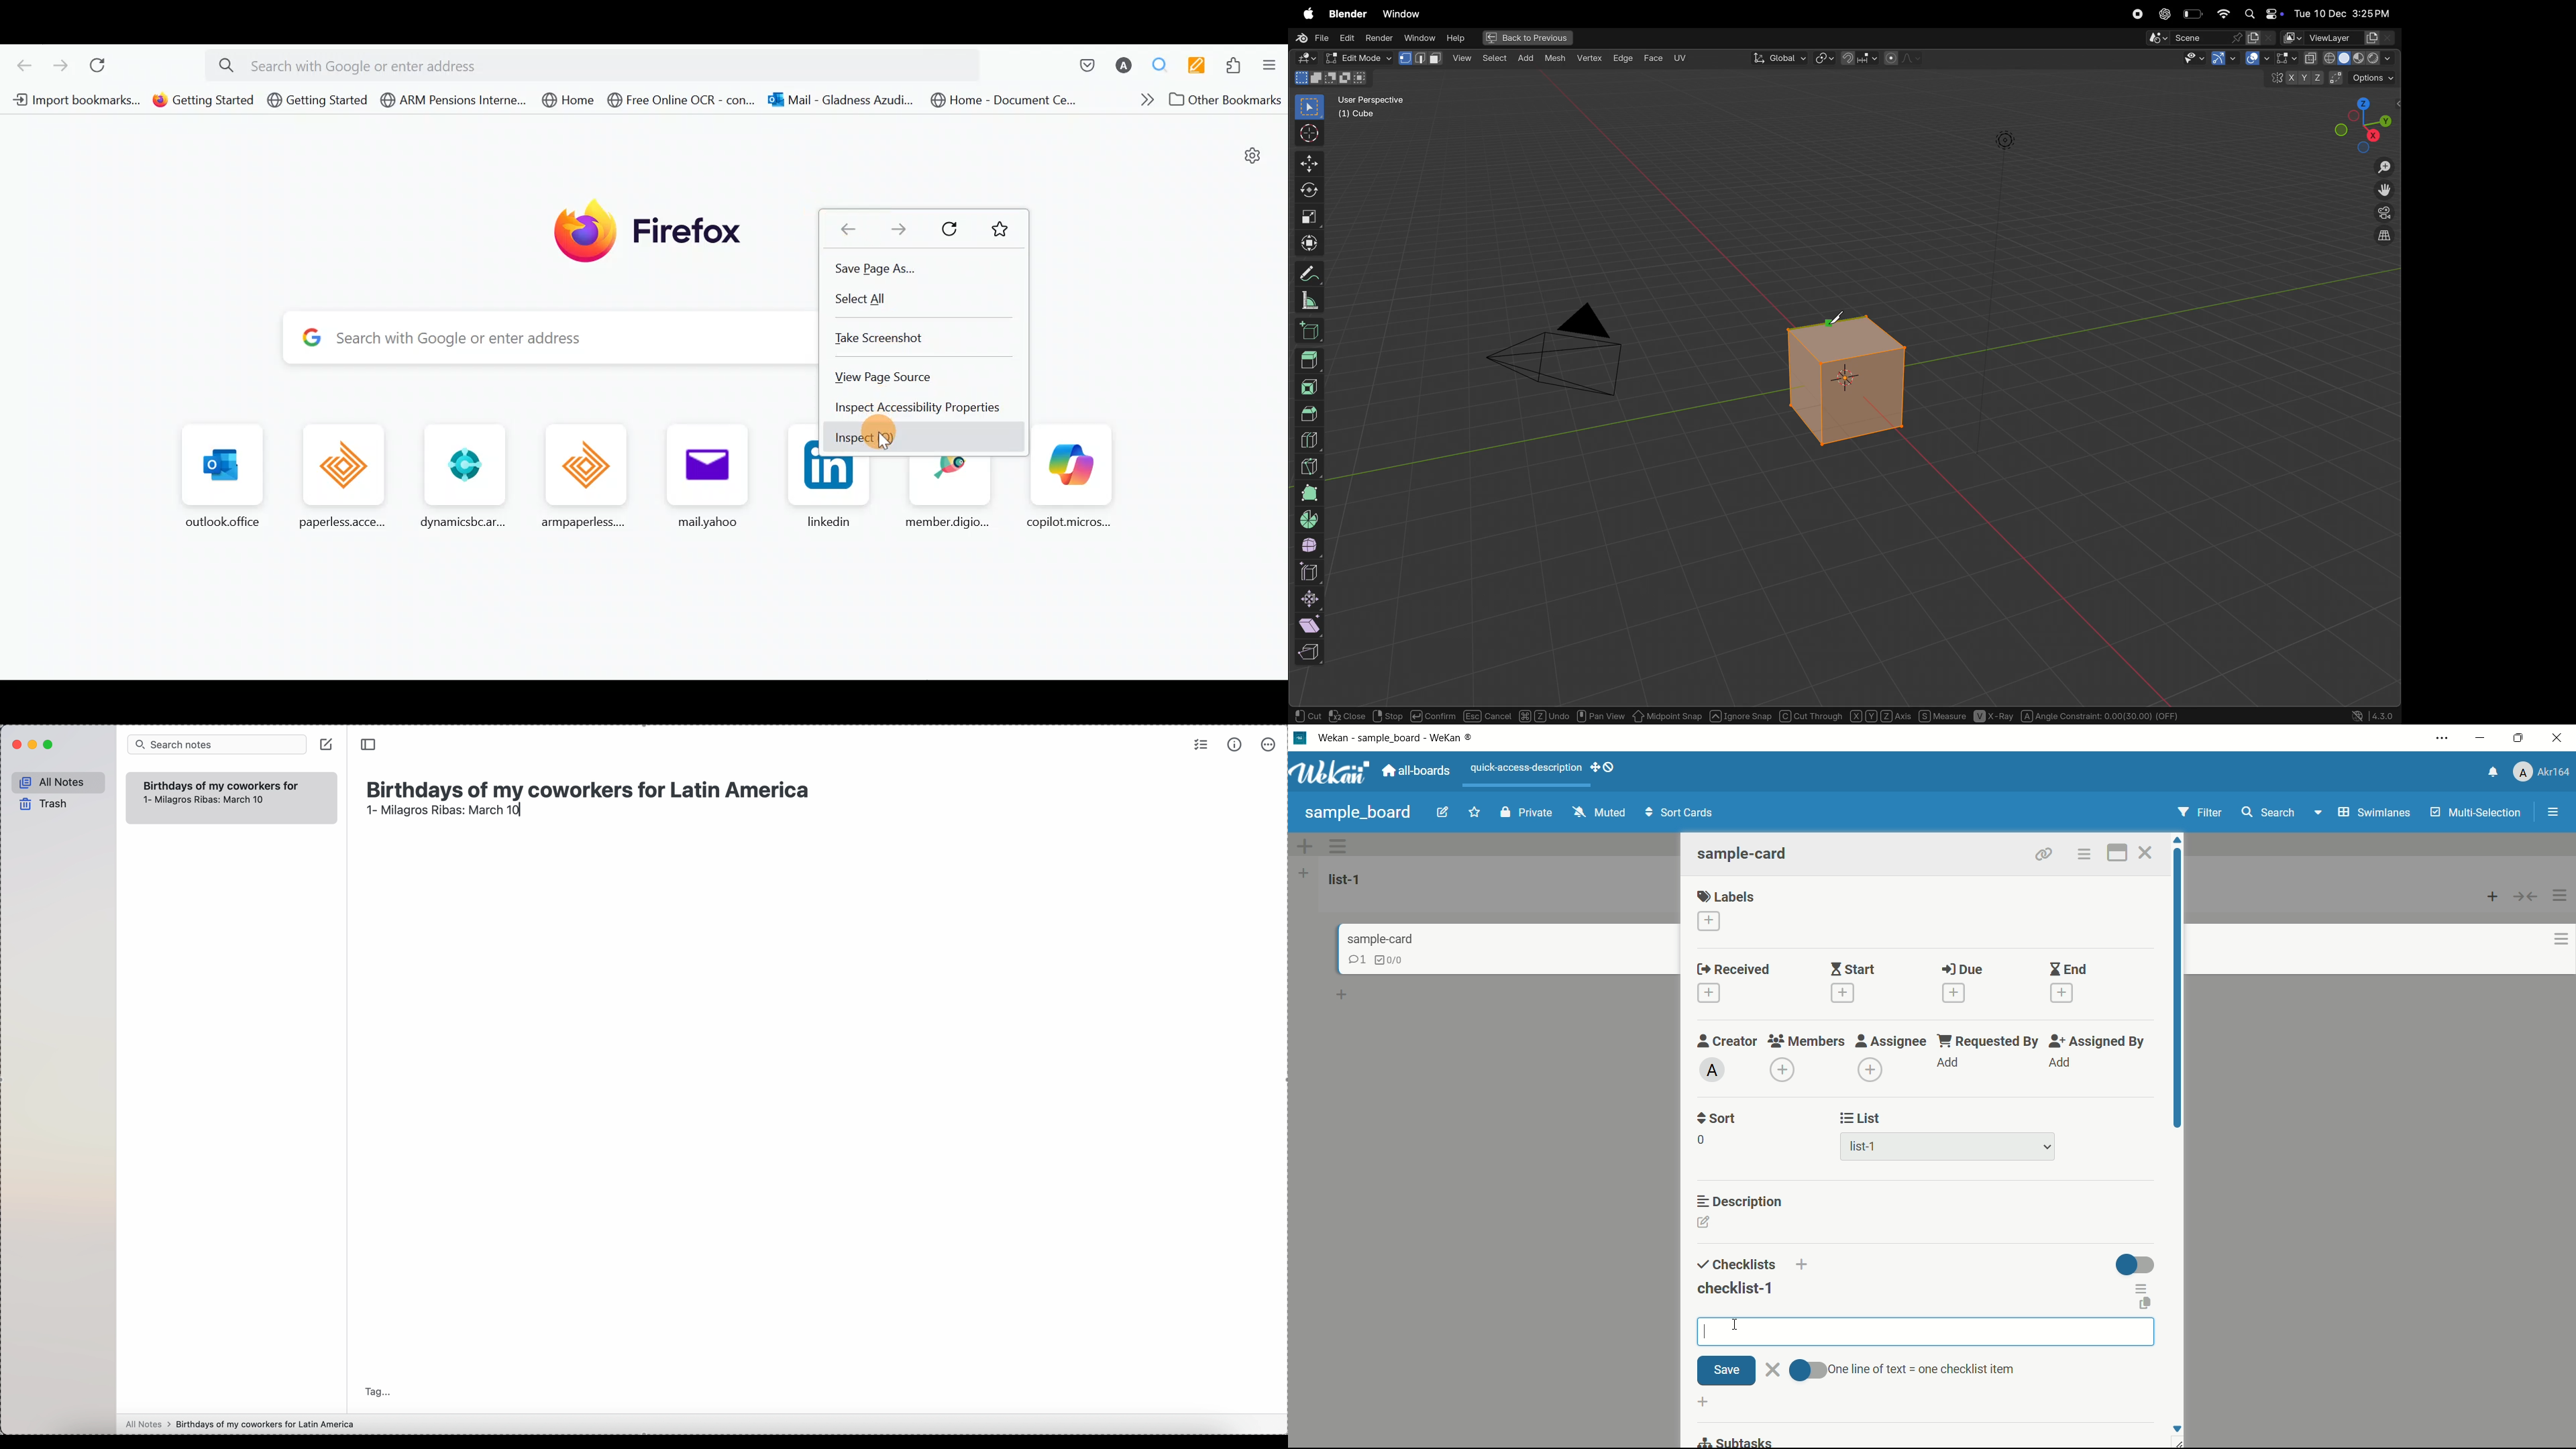 The height and width of the screenshot is (1456, 2576). Describe the element at coordinates (1707, 920) in the screenshot. I see `add label` at that location.